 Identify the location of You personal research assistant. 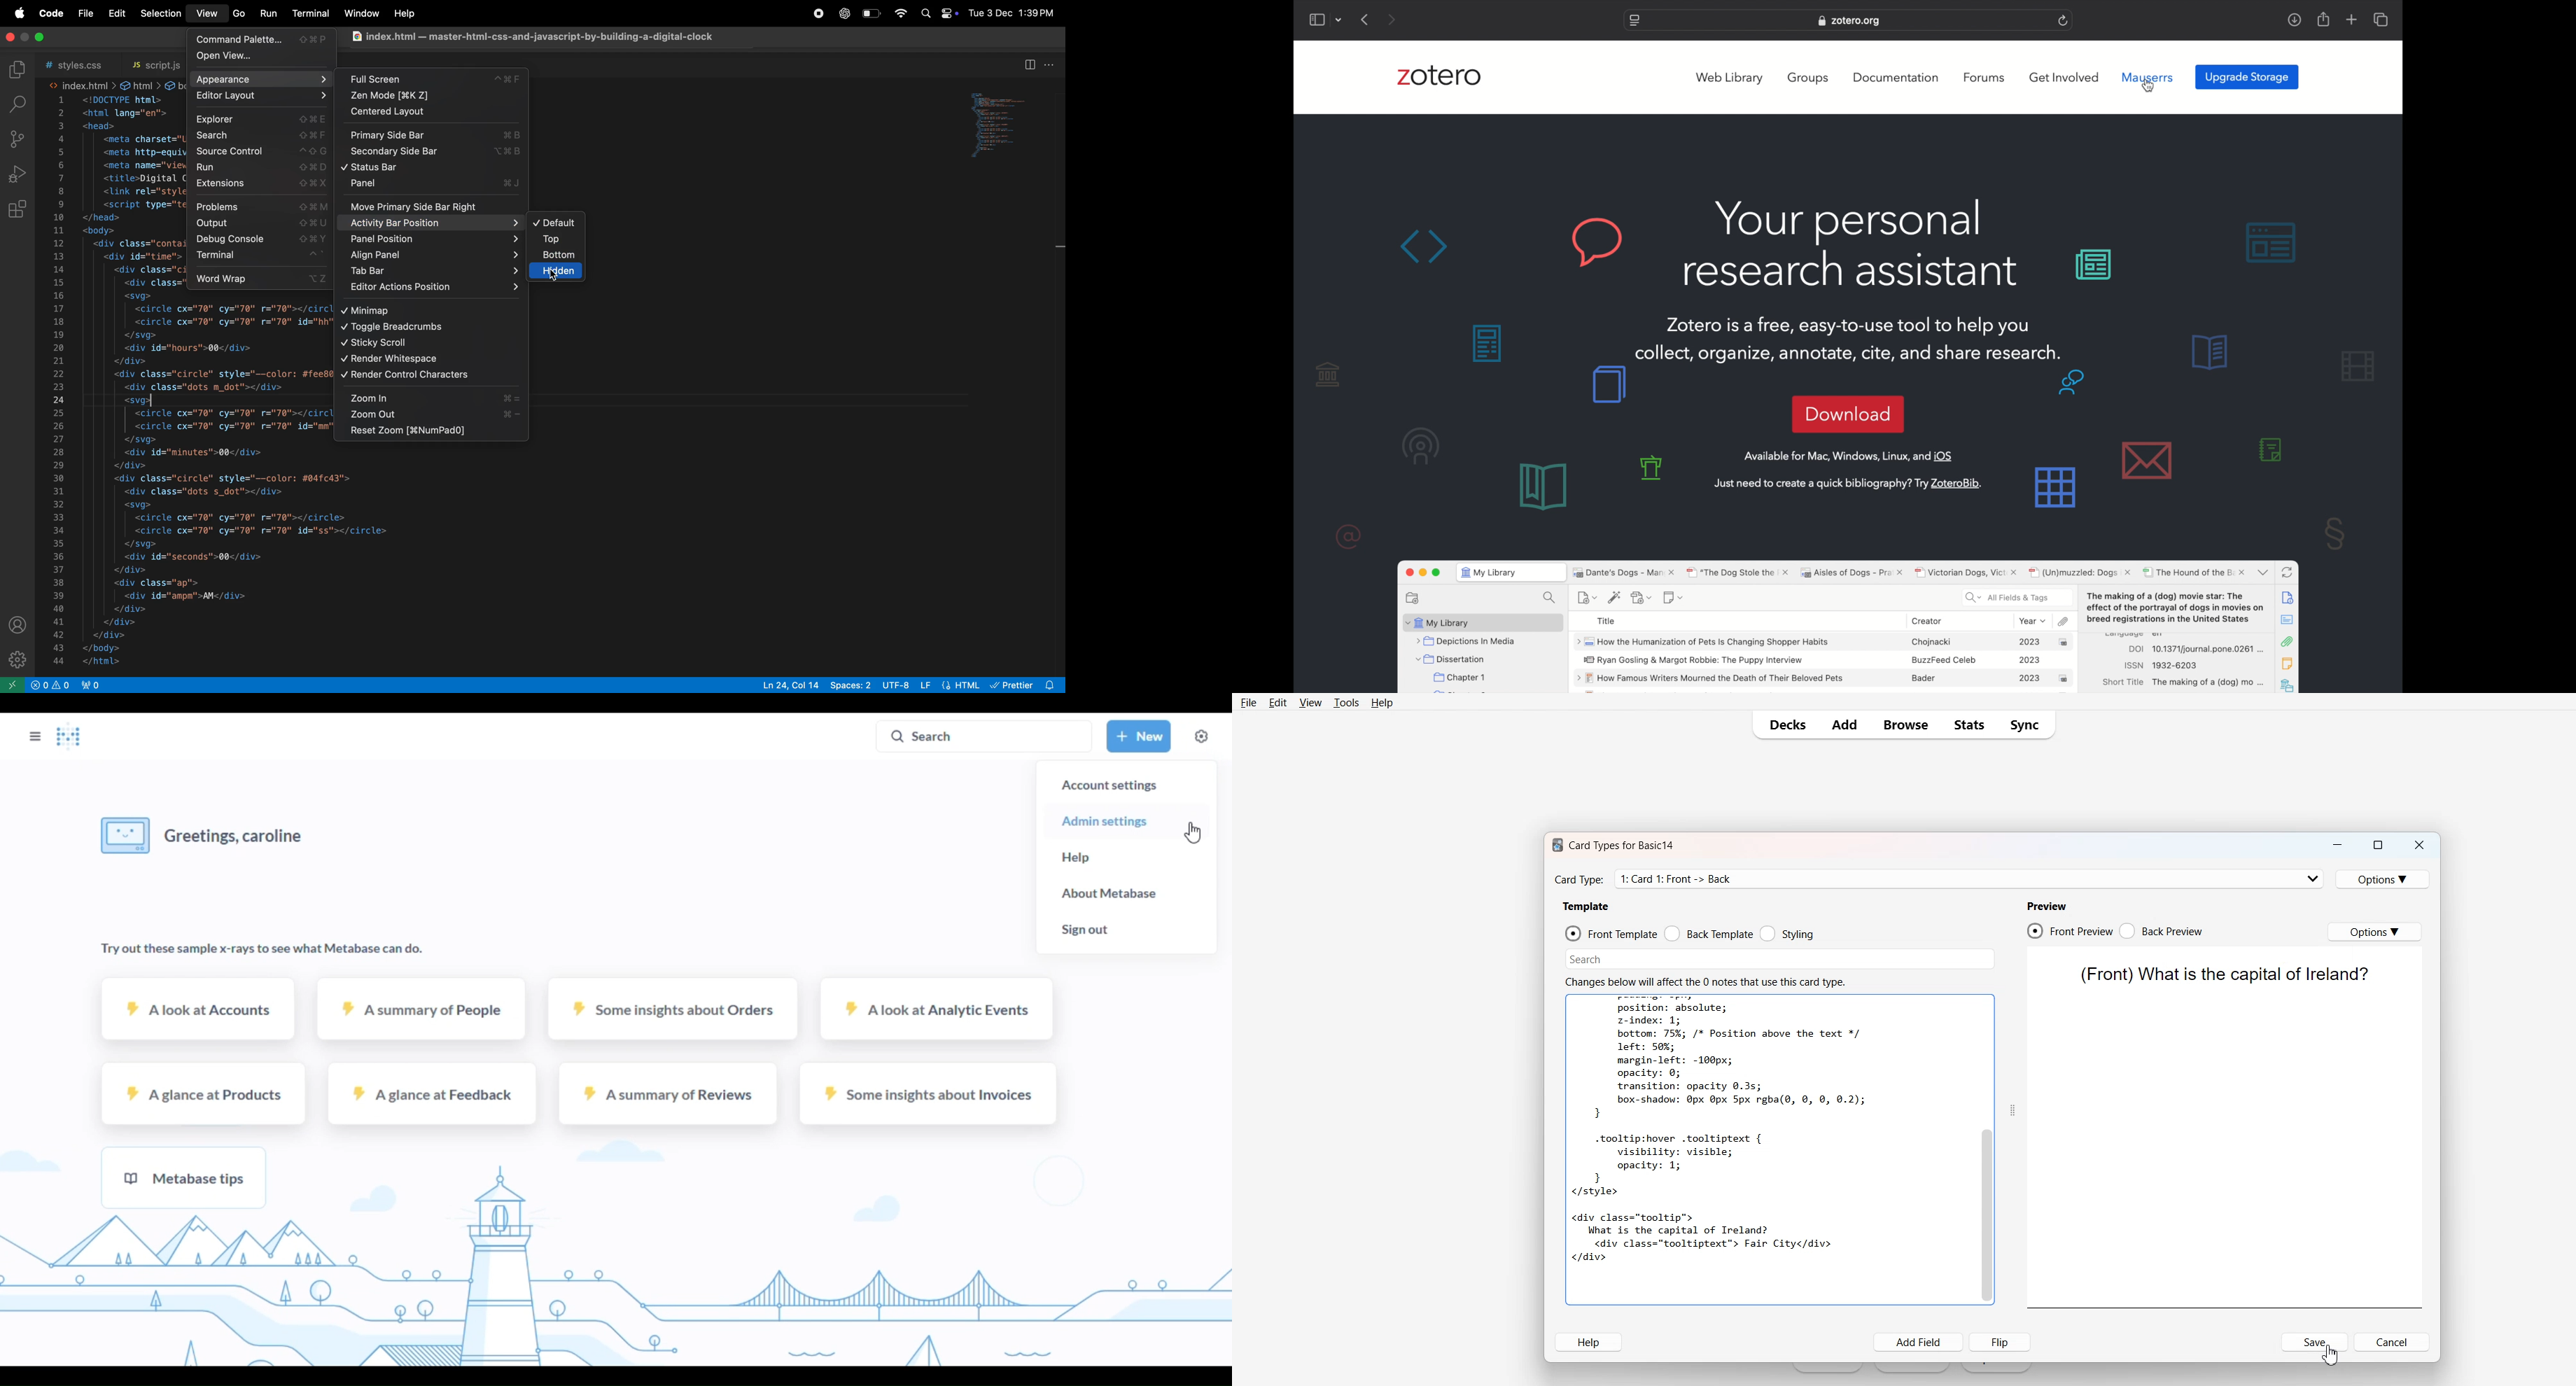
(1849, 243).